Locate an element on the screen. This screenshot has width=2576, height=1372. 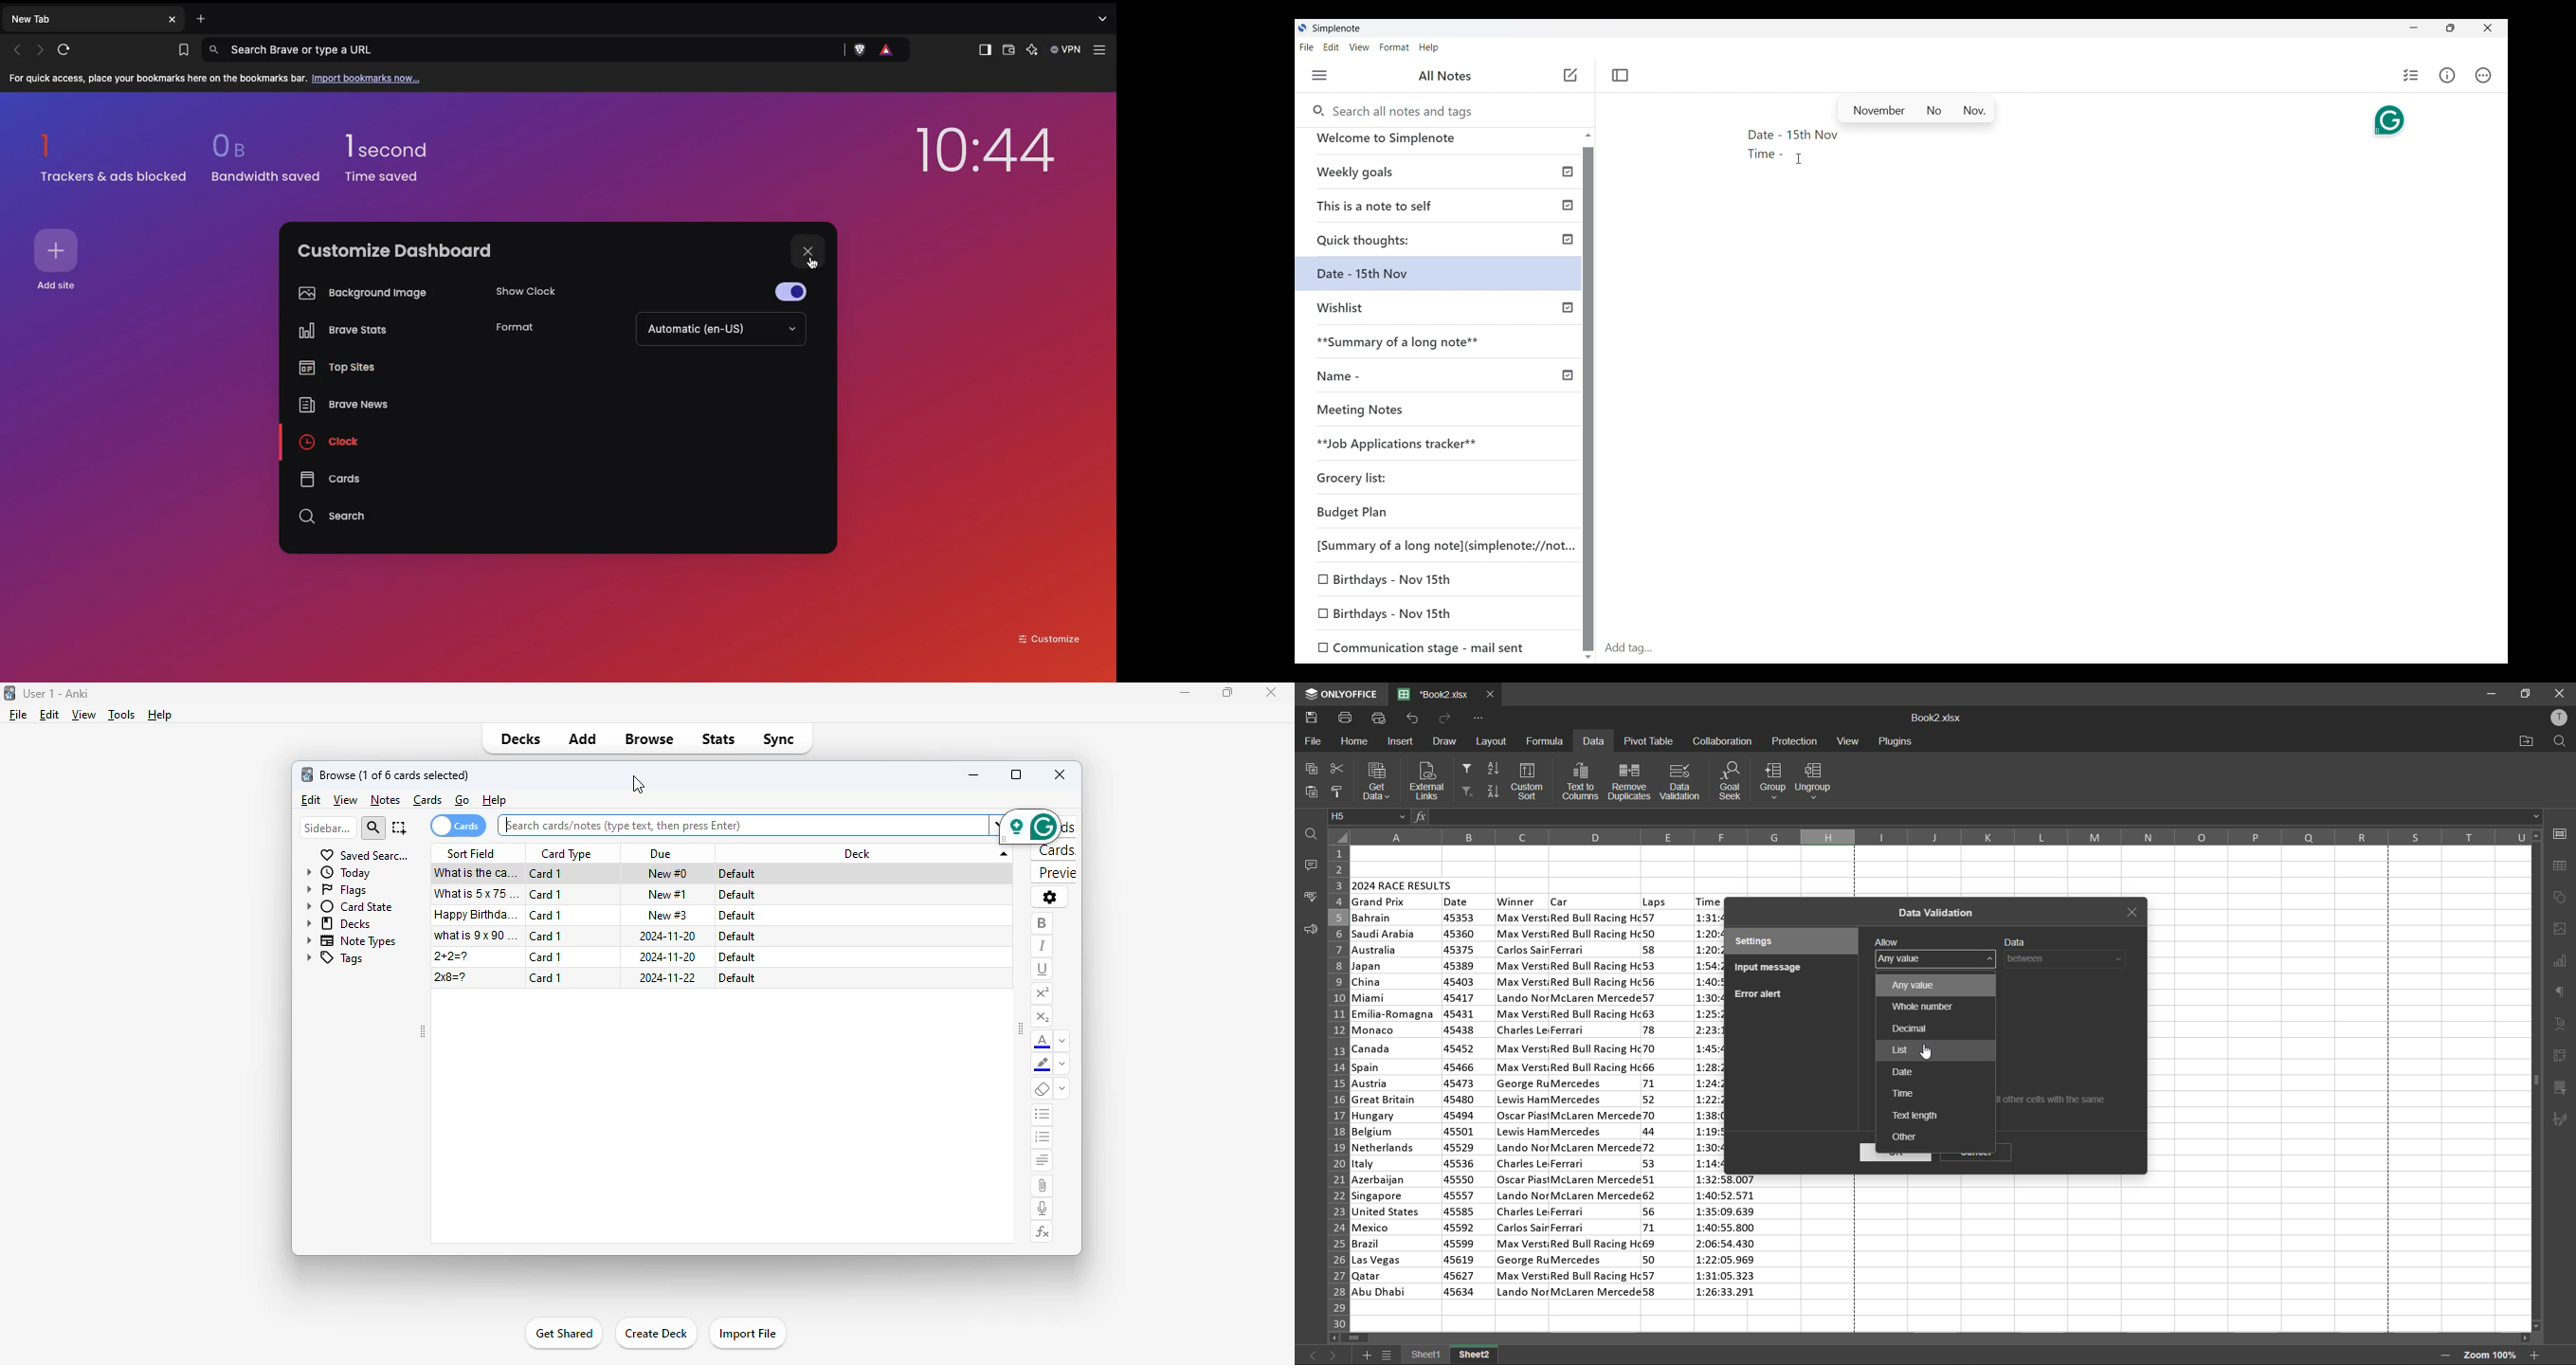
import file is located at coordinates (747, 1334).